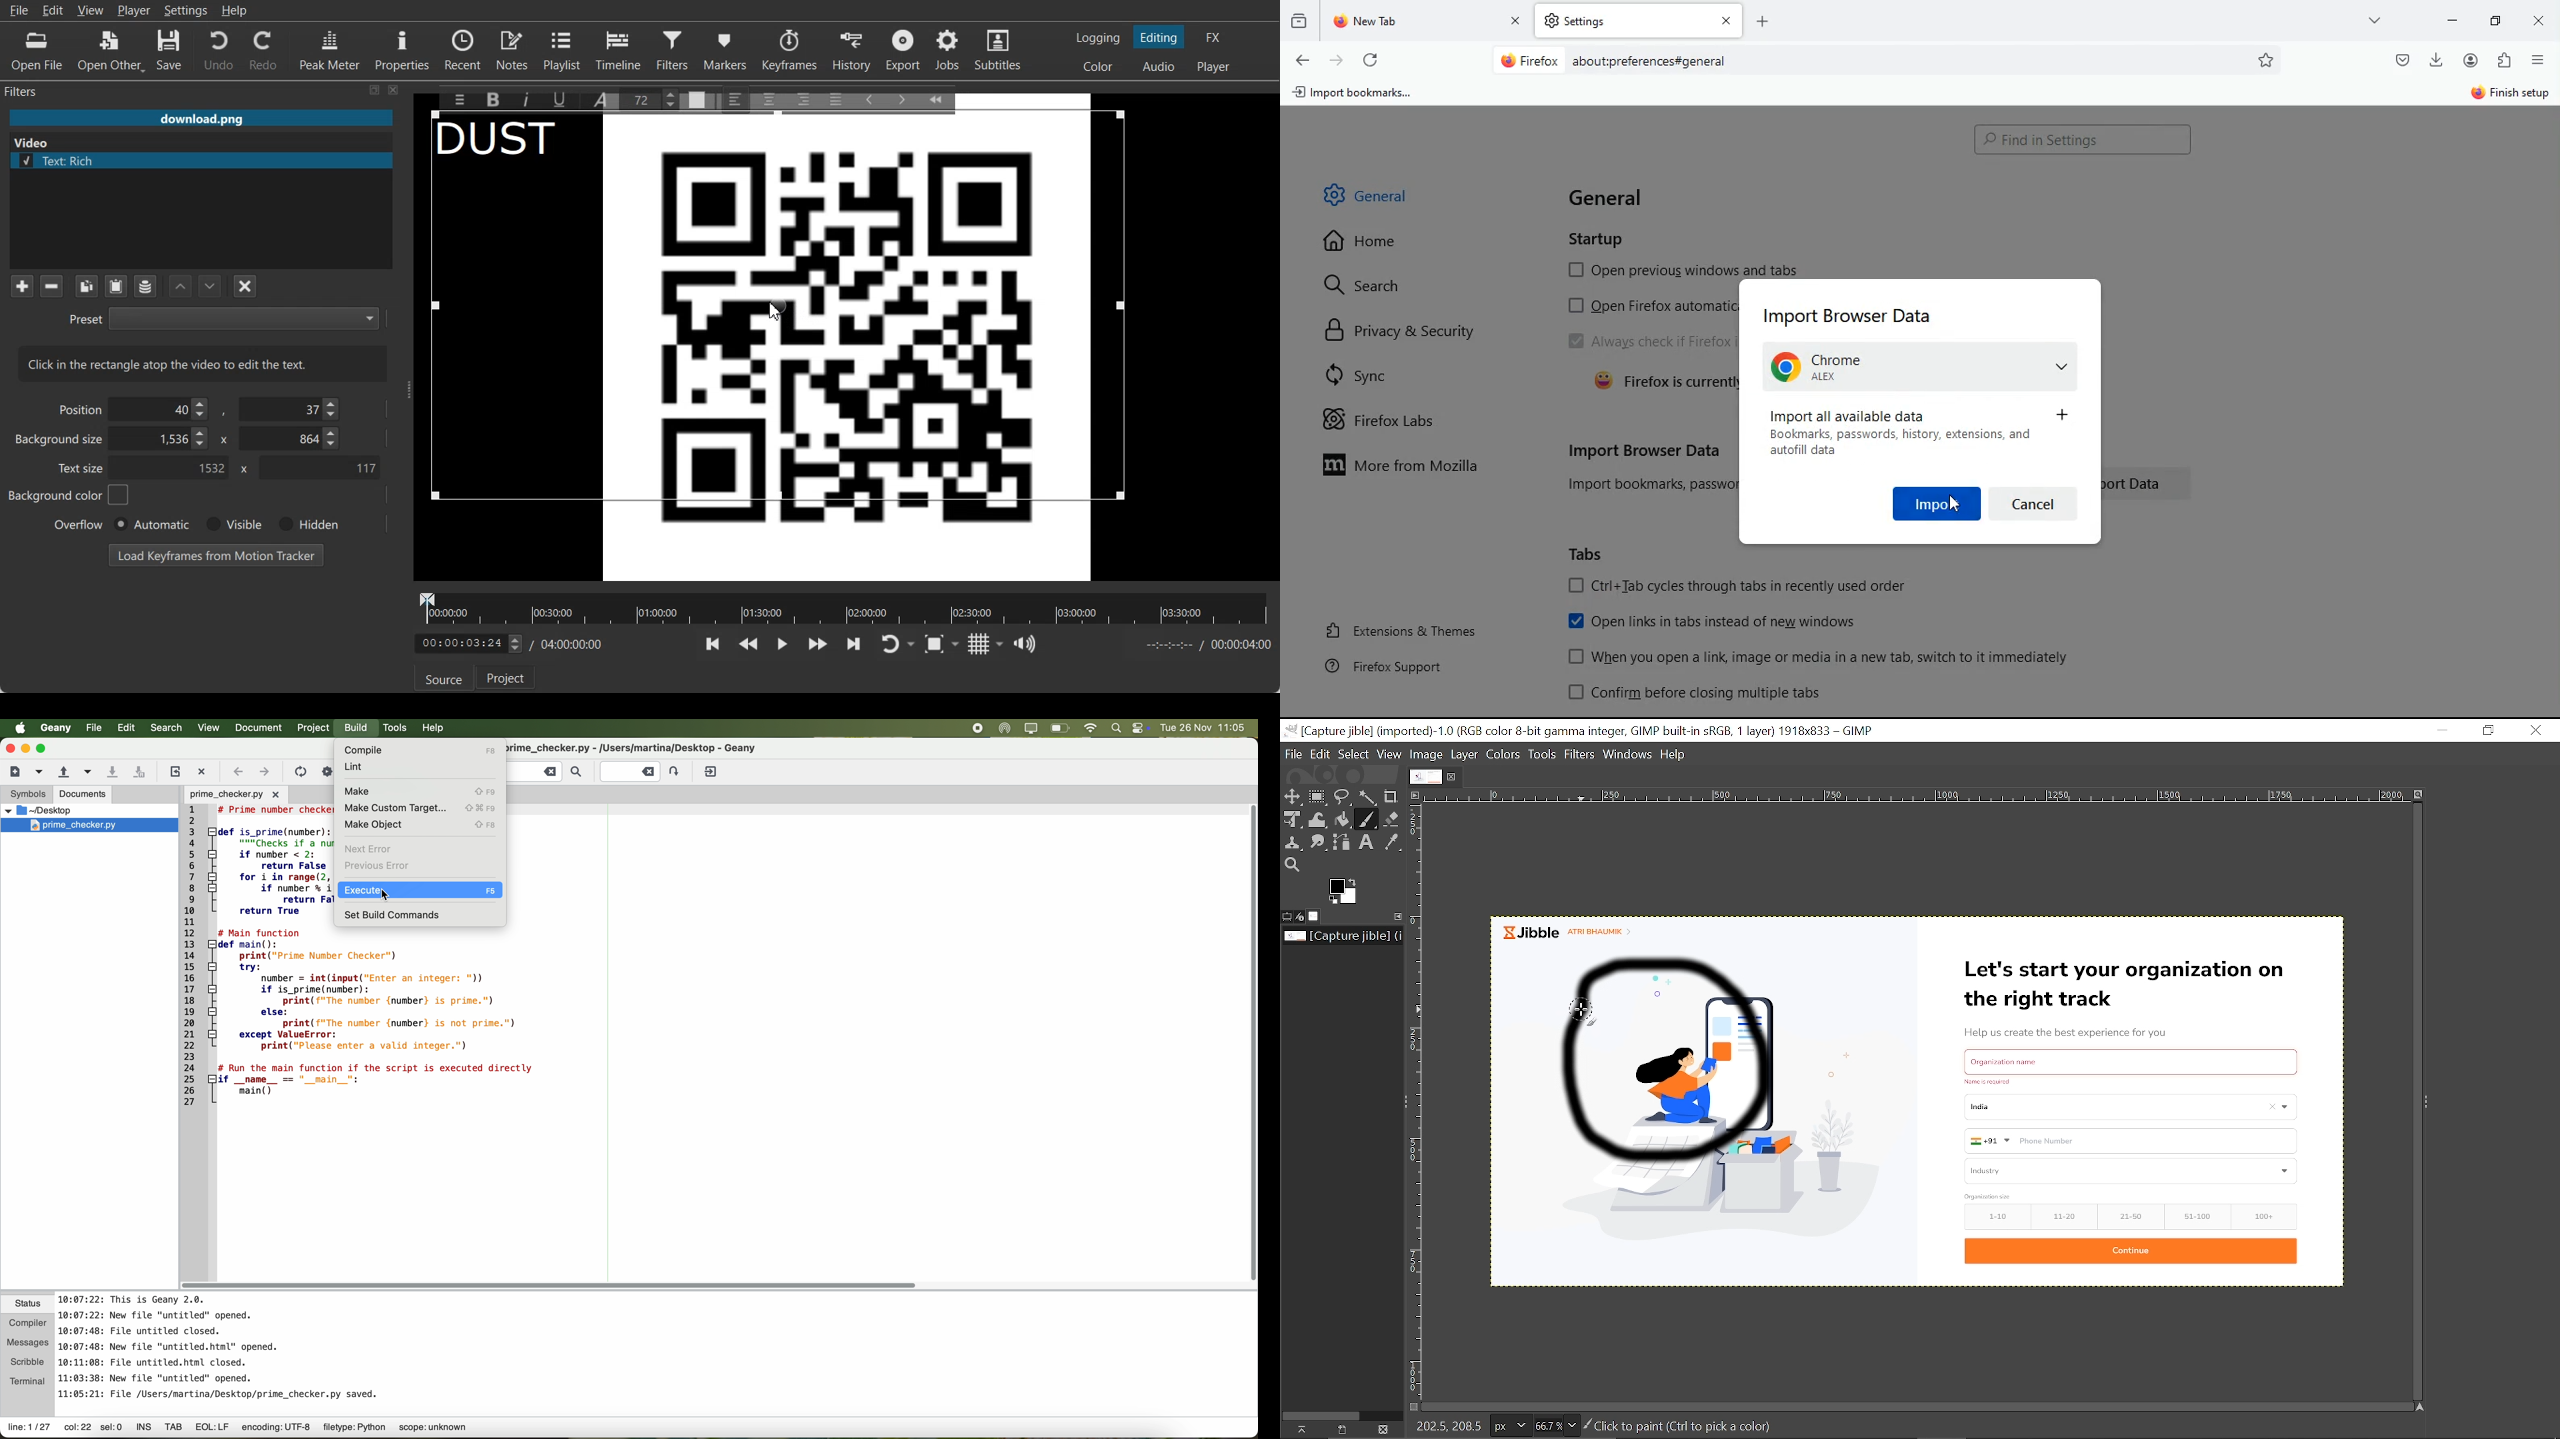  What do you see at coordinates (1299, 1429) in the screenshot?
I see `Raise this images displays` at bounding box center [1299, 1429].